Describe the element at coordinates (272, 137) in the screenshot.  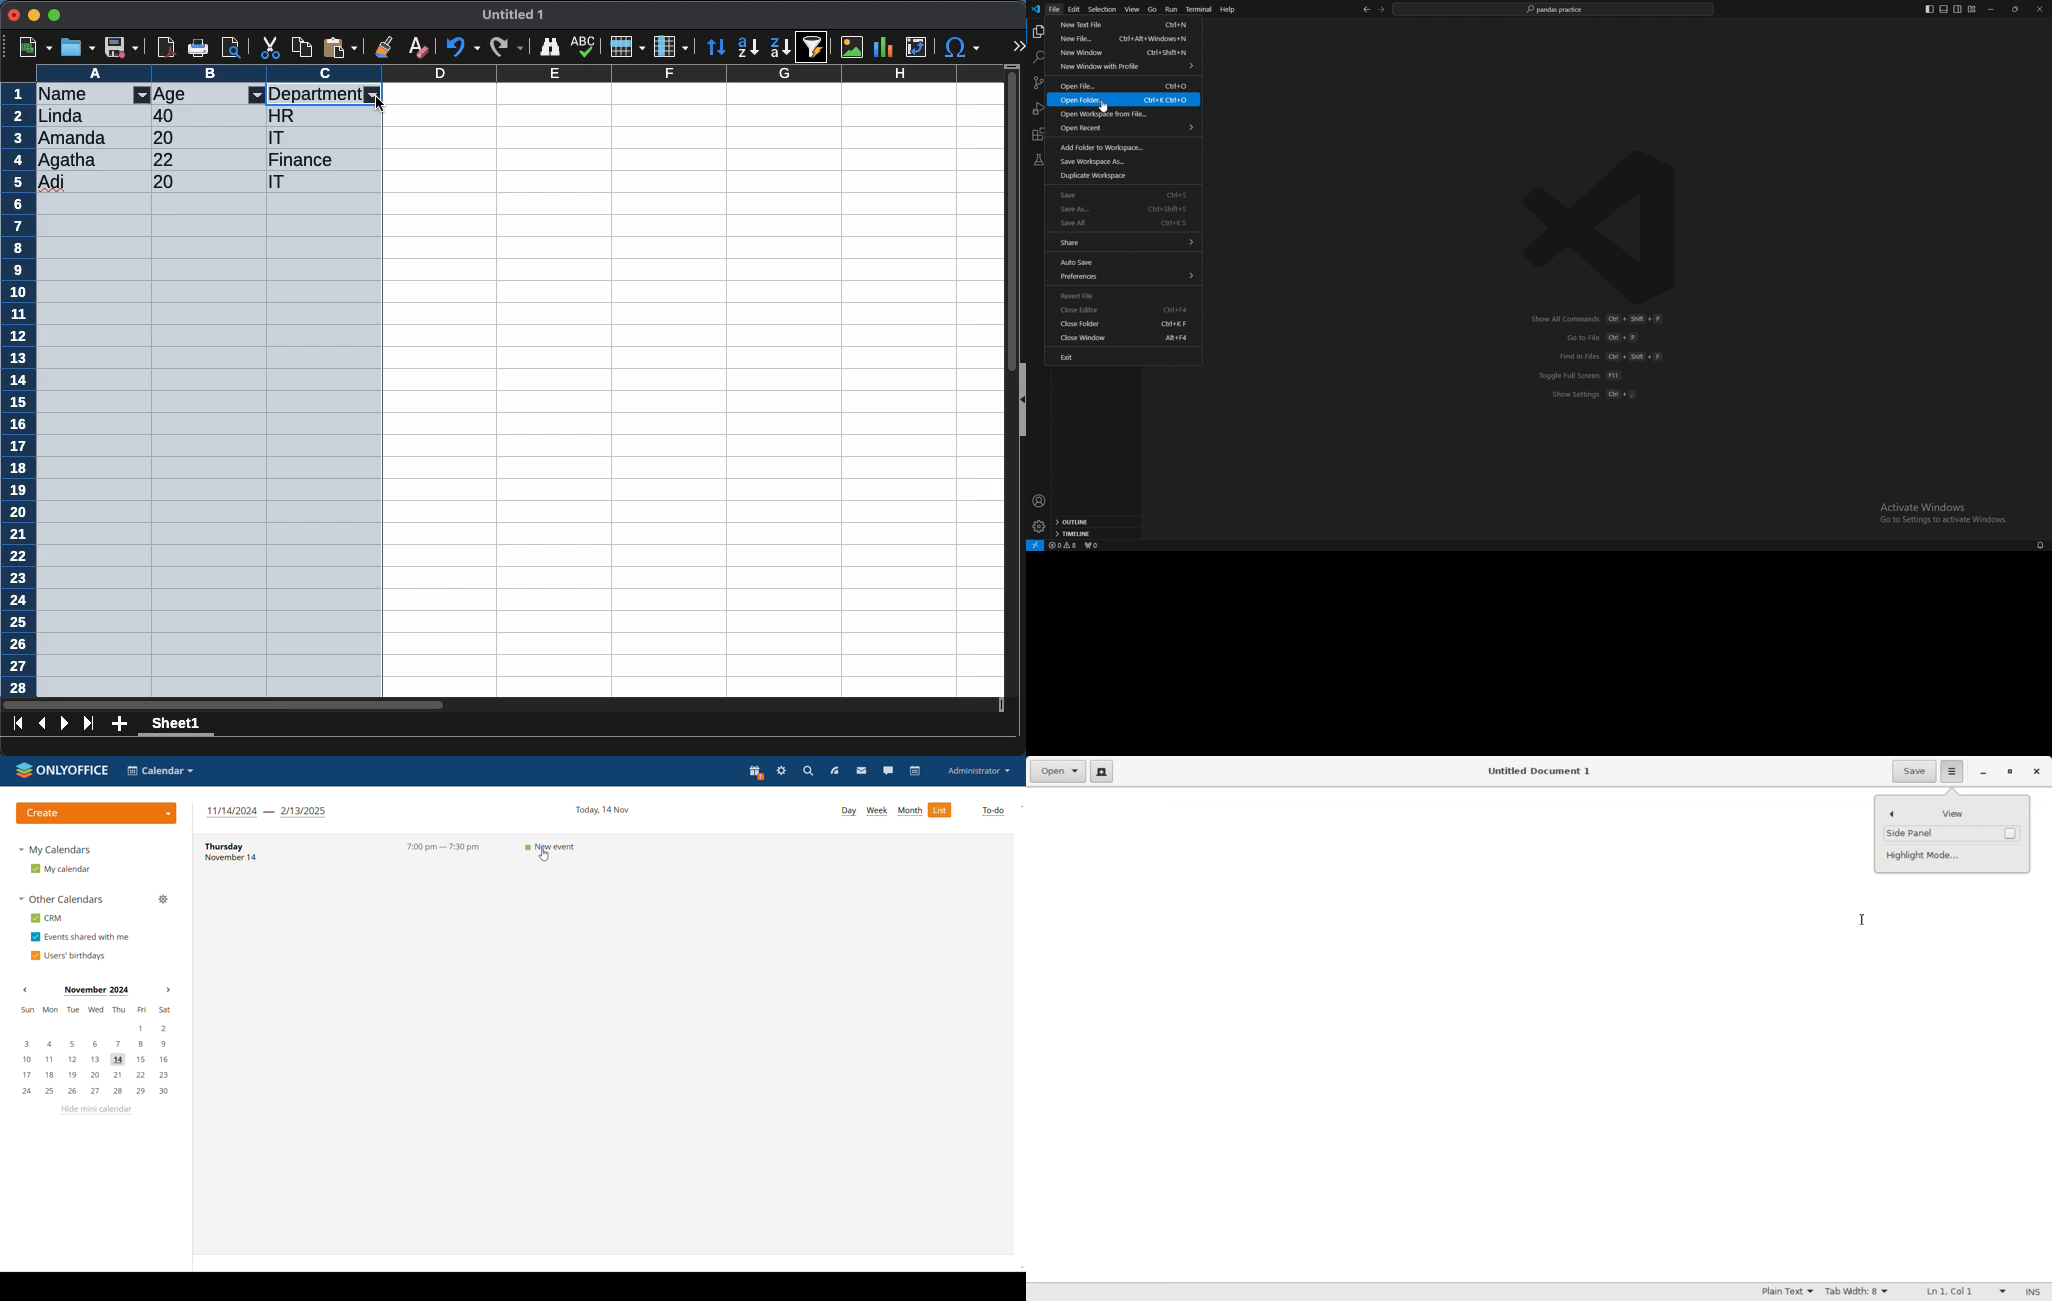
I see `it` at that location.